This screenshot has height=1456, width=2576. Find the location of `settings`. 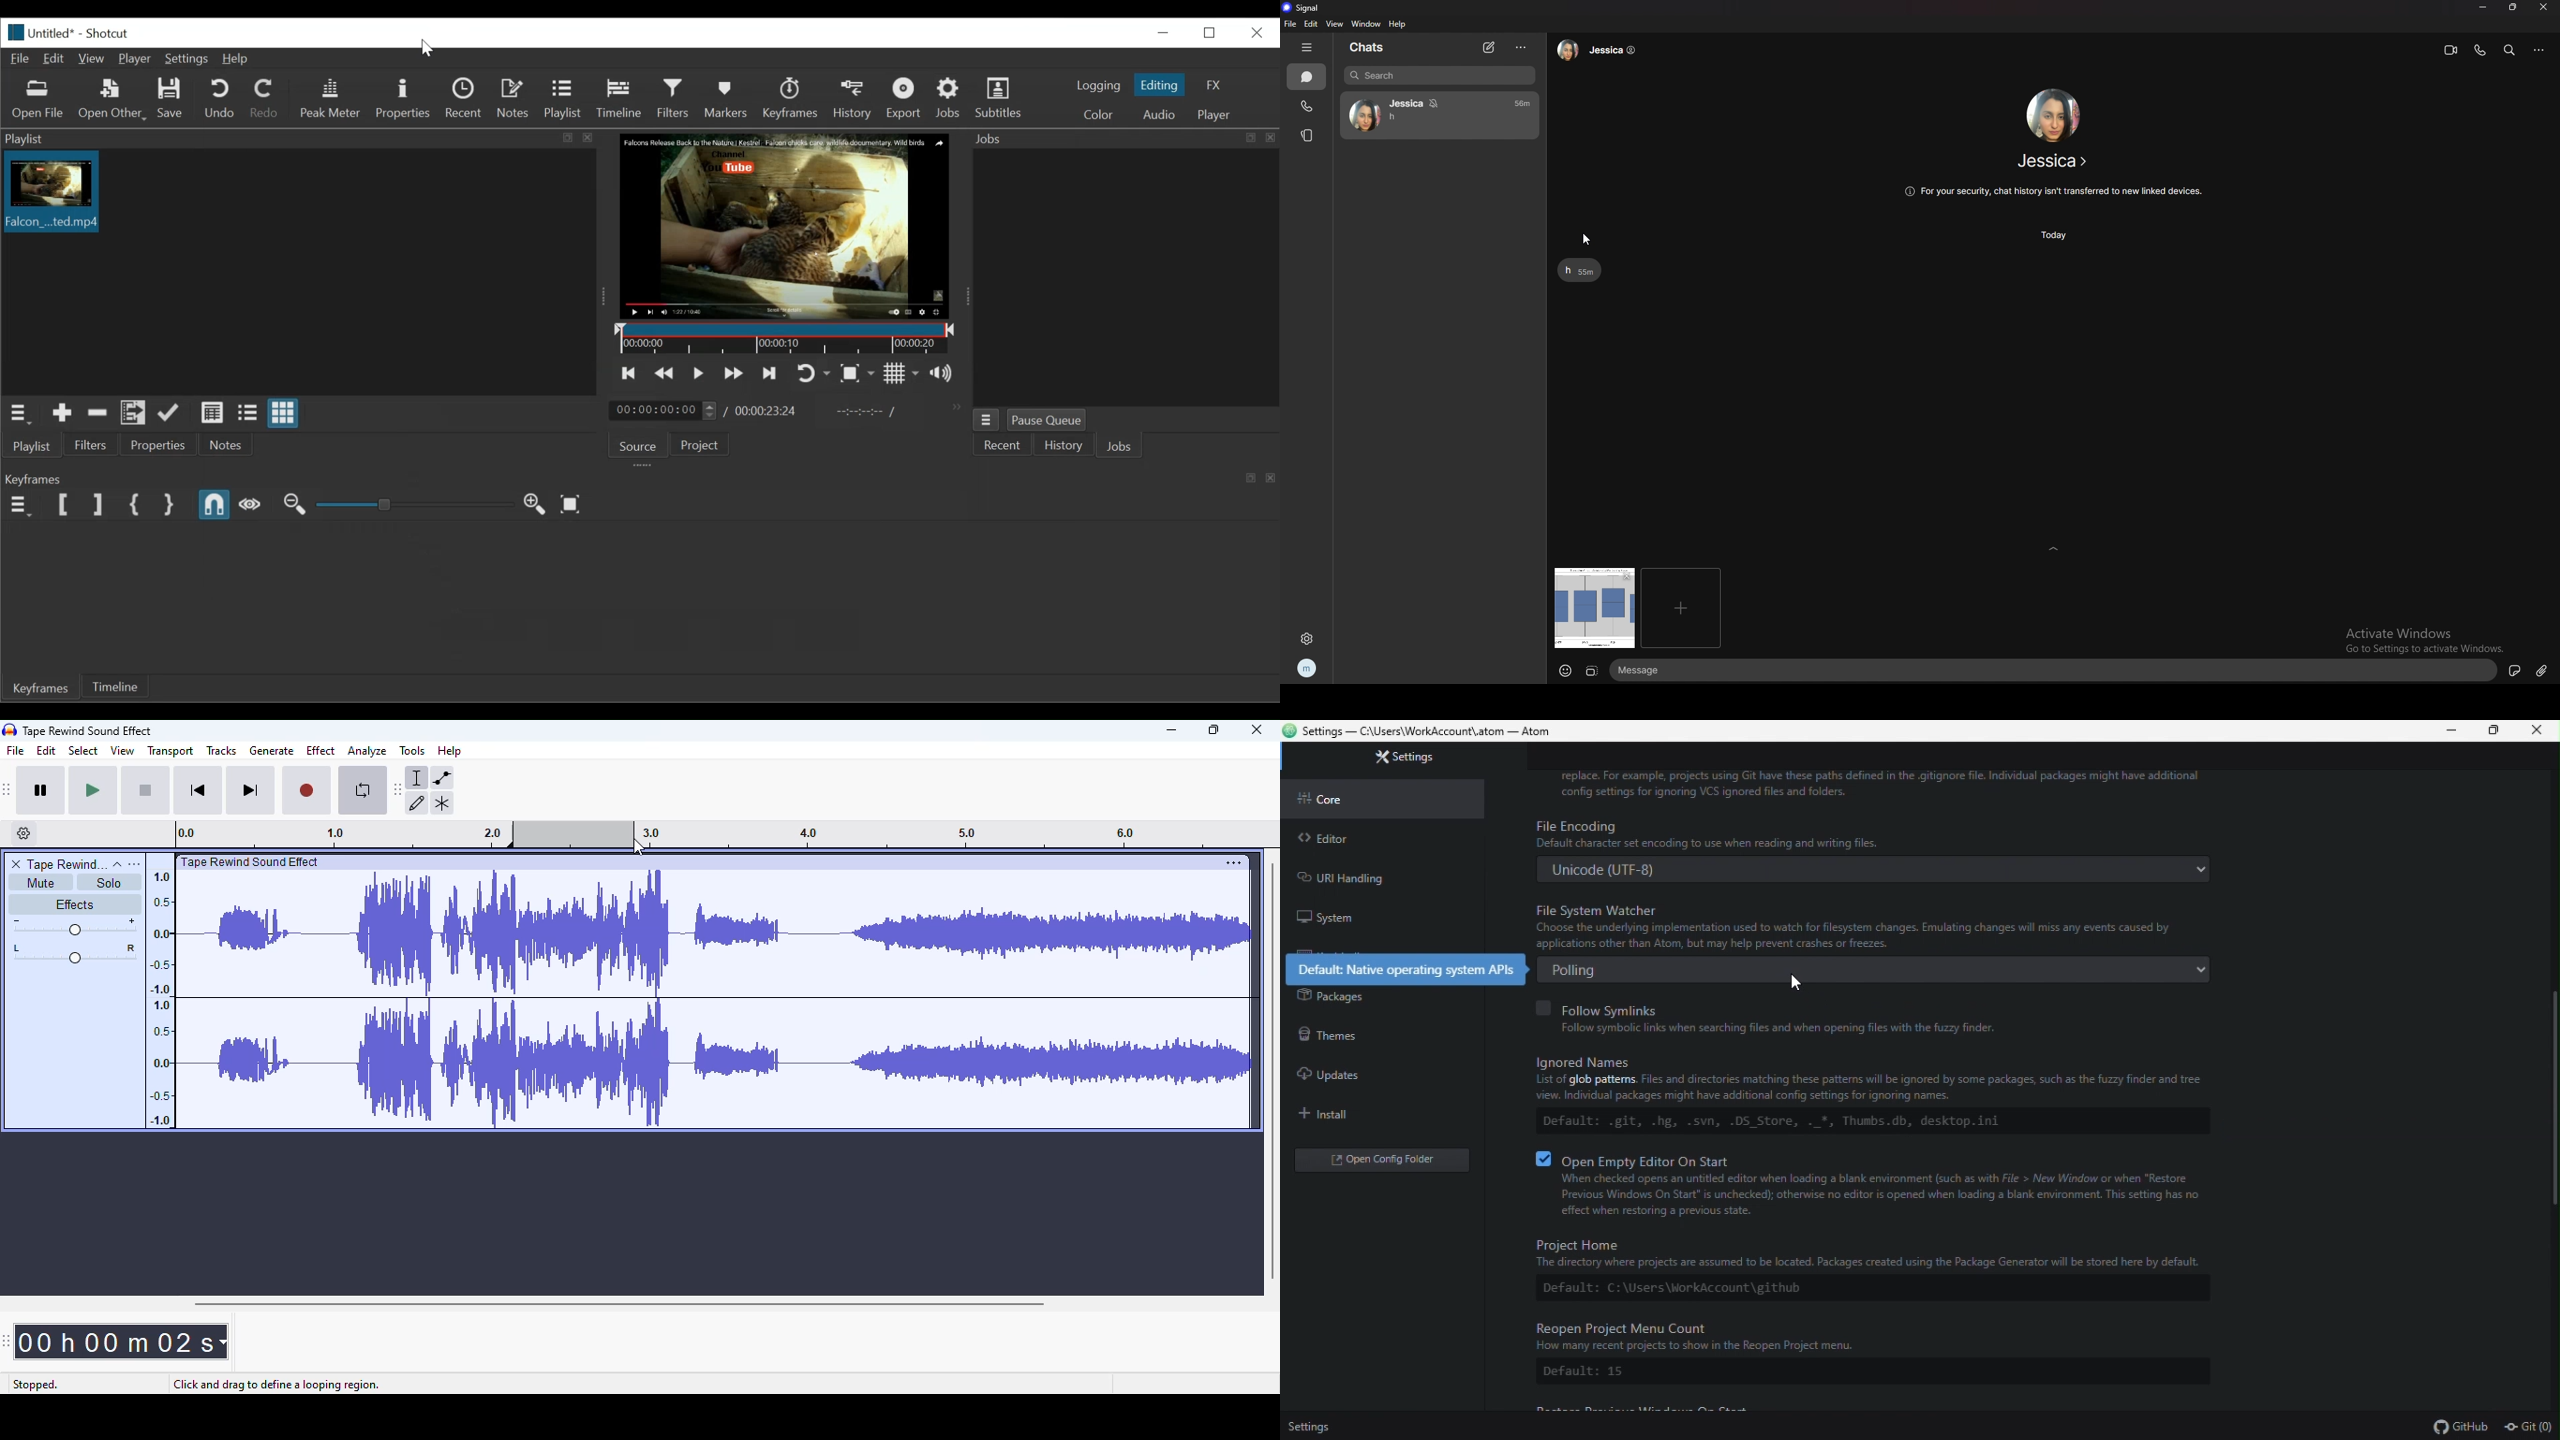

settings is located at coordinates (1233, 862).